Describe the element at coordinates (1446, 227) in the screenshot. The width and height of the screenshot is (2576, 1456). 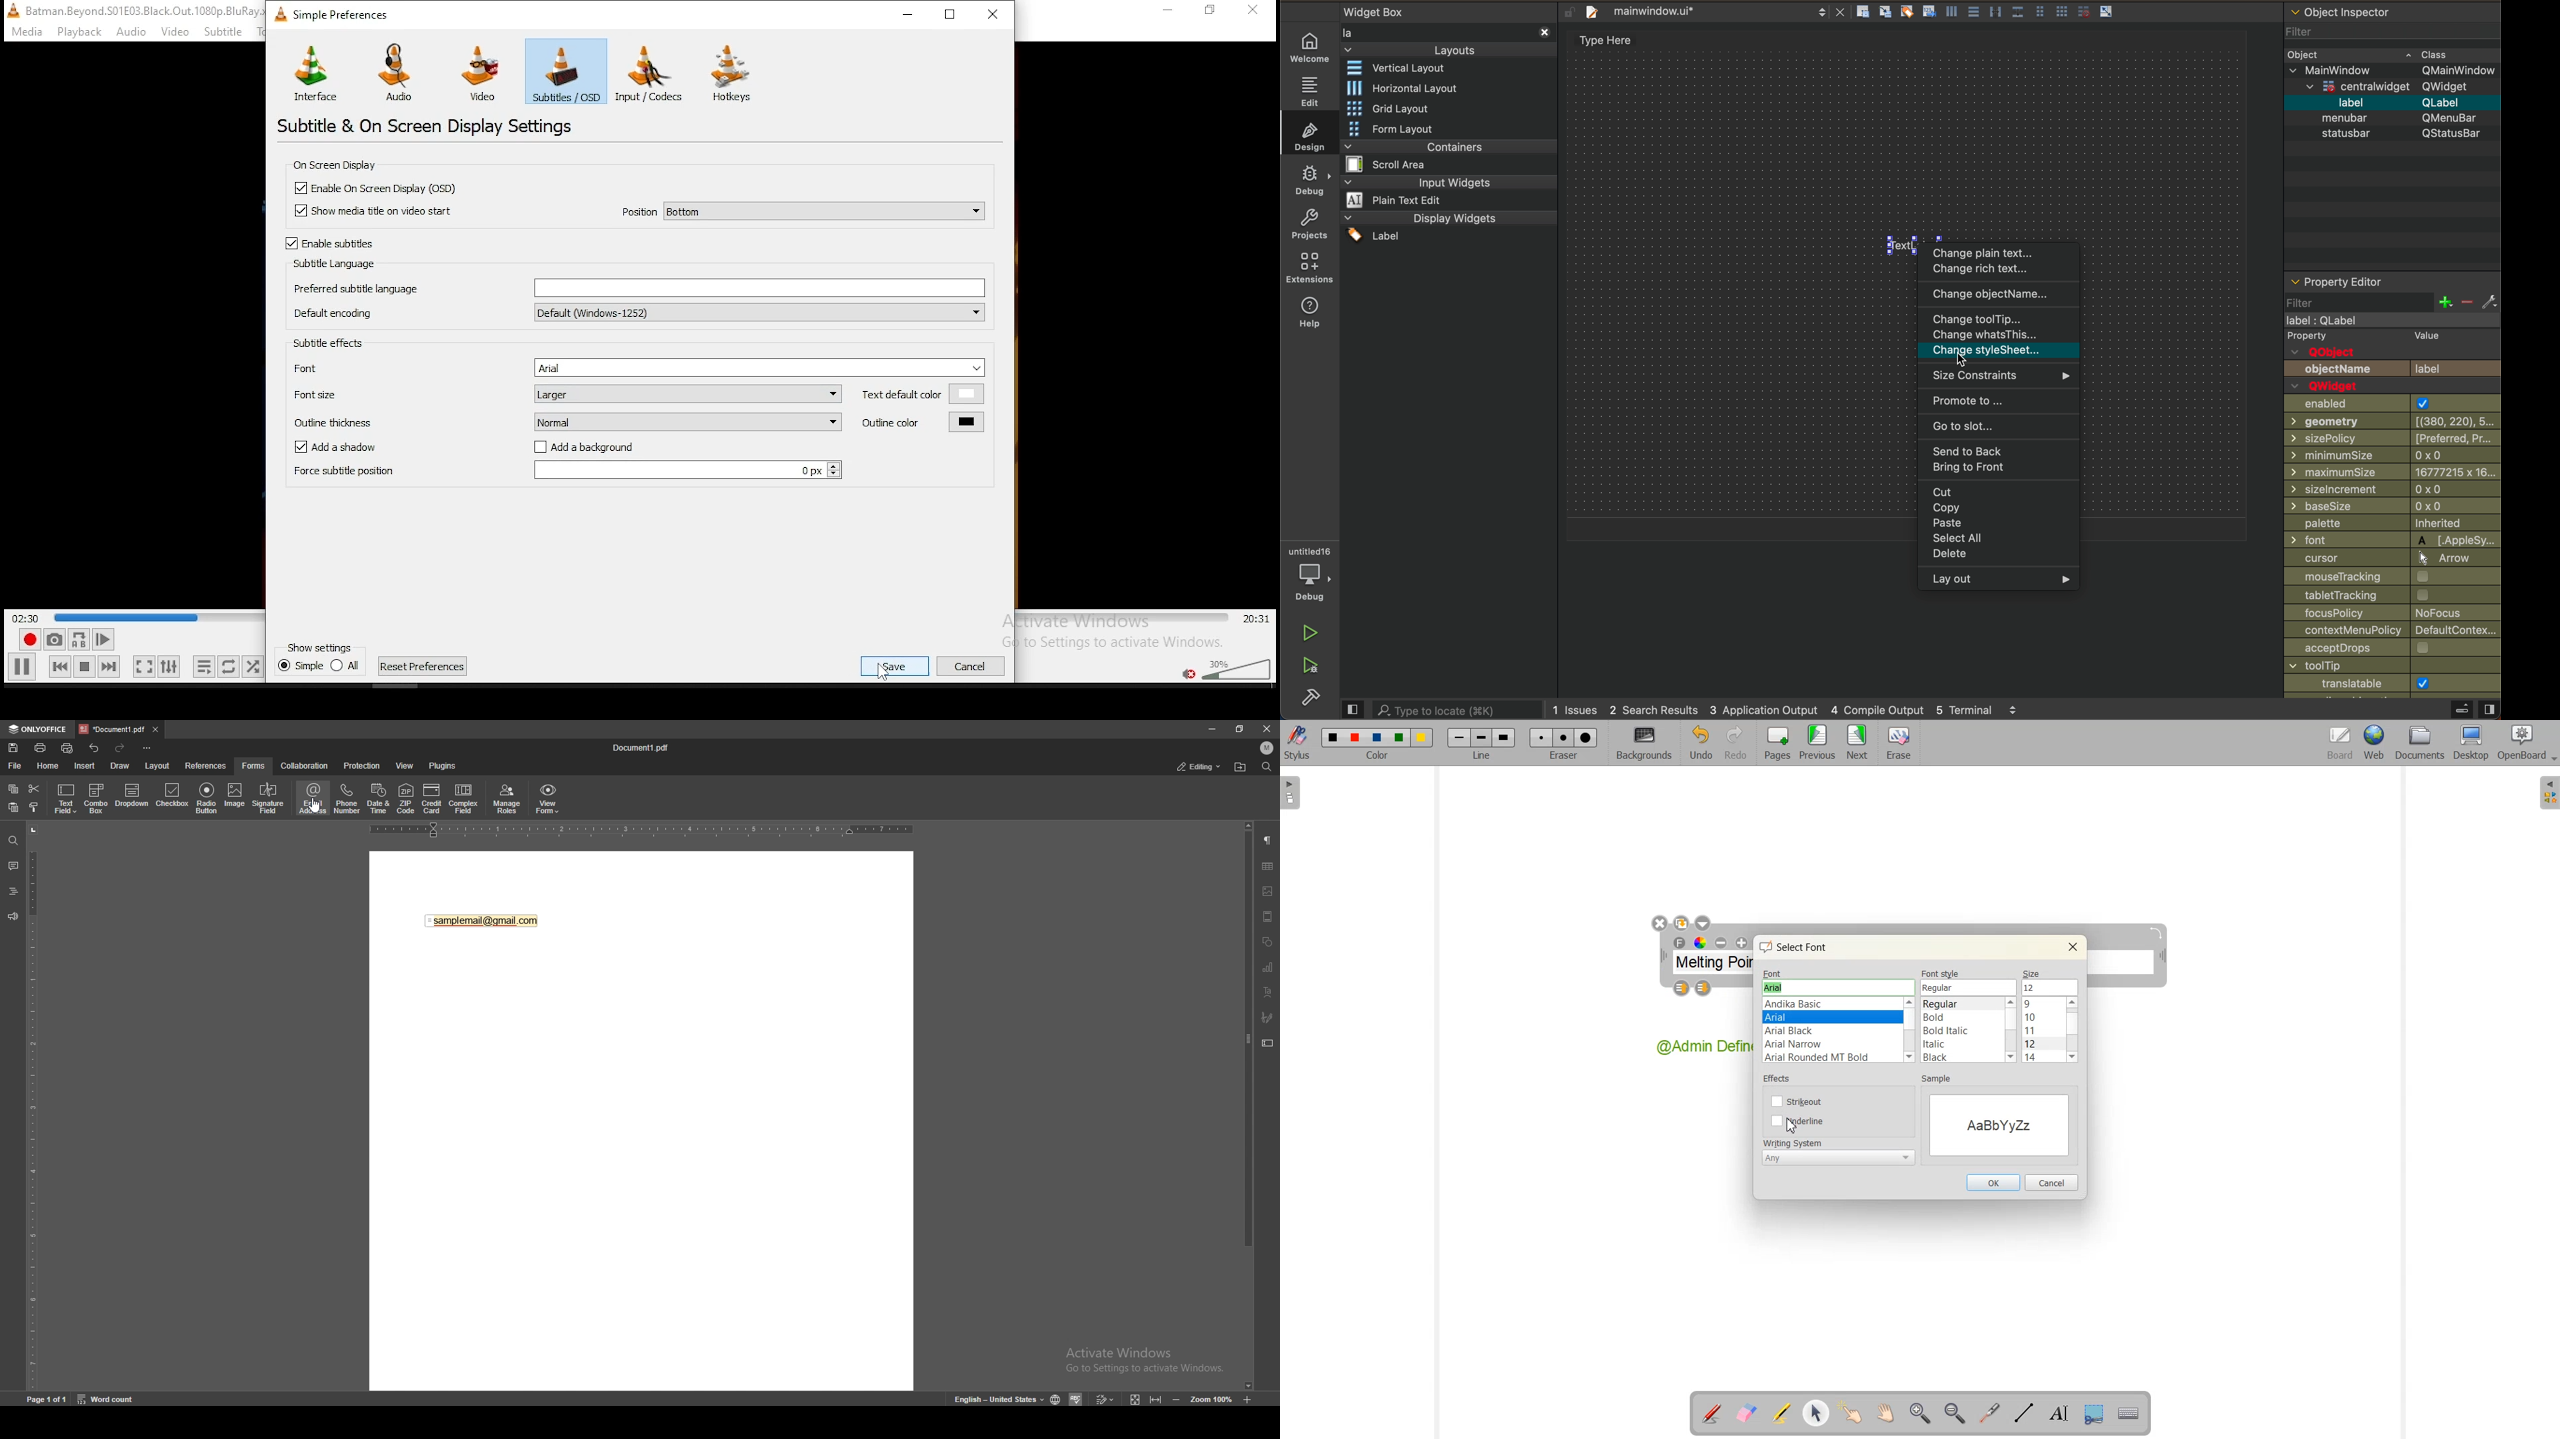
I see `display widget` at that location.